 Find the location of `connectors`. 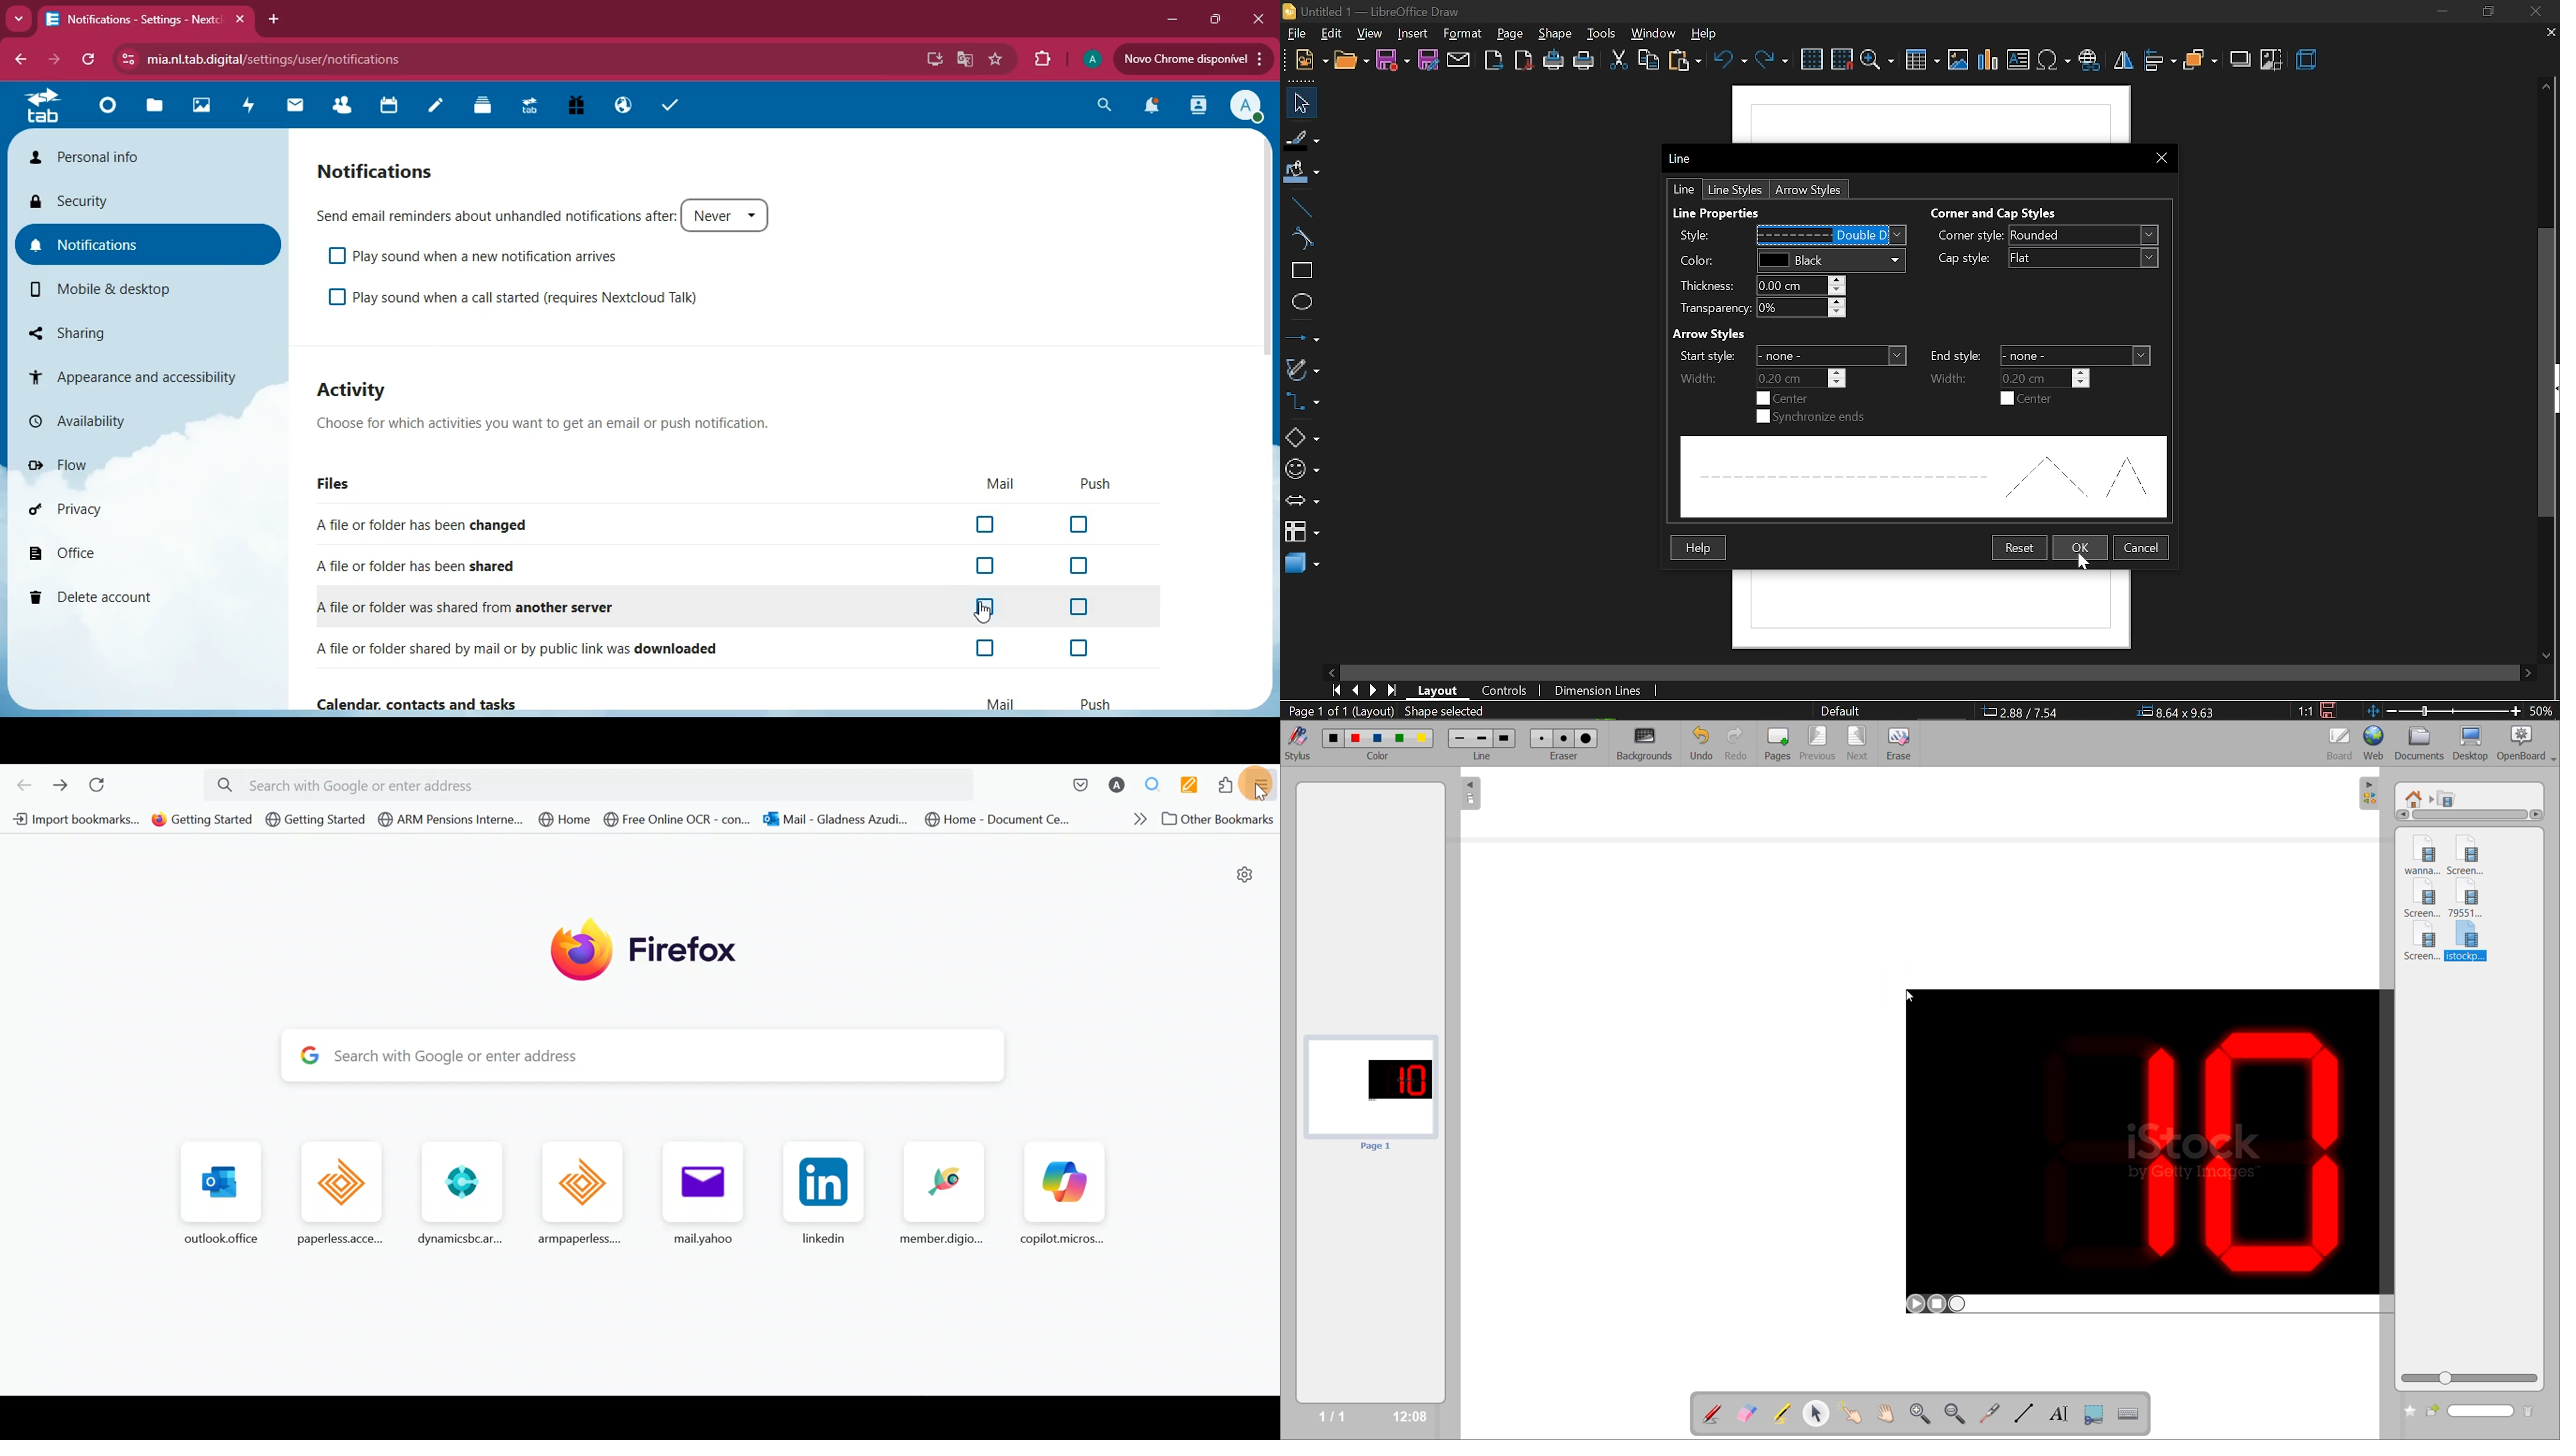

connectors is located at coordinates (1304, 402).